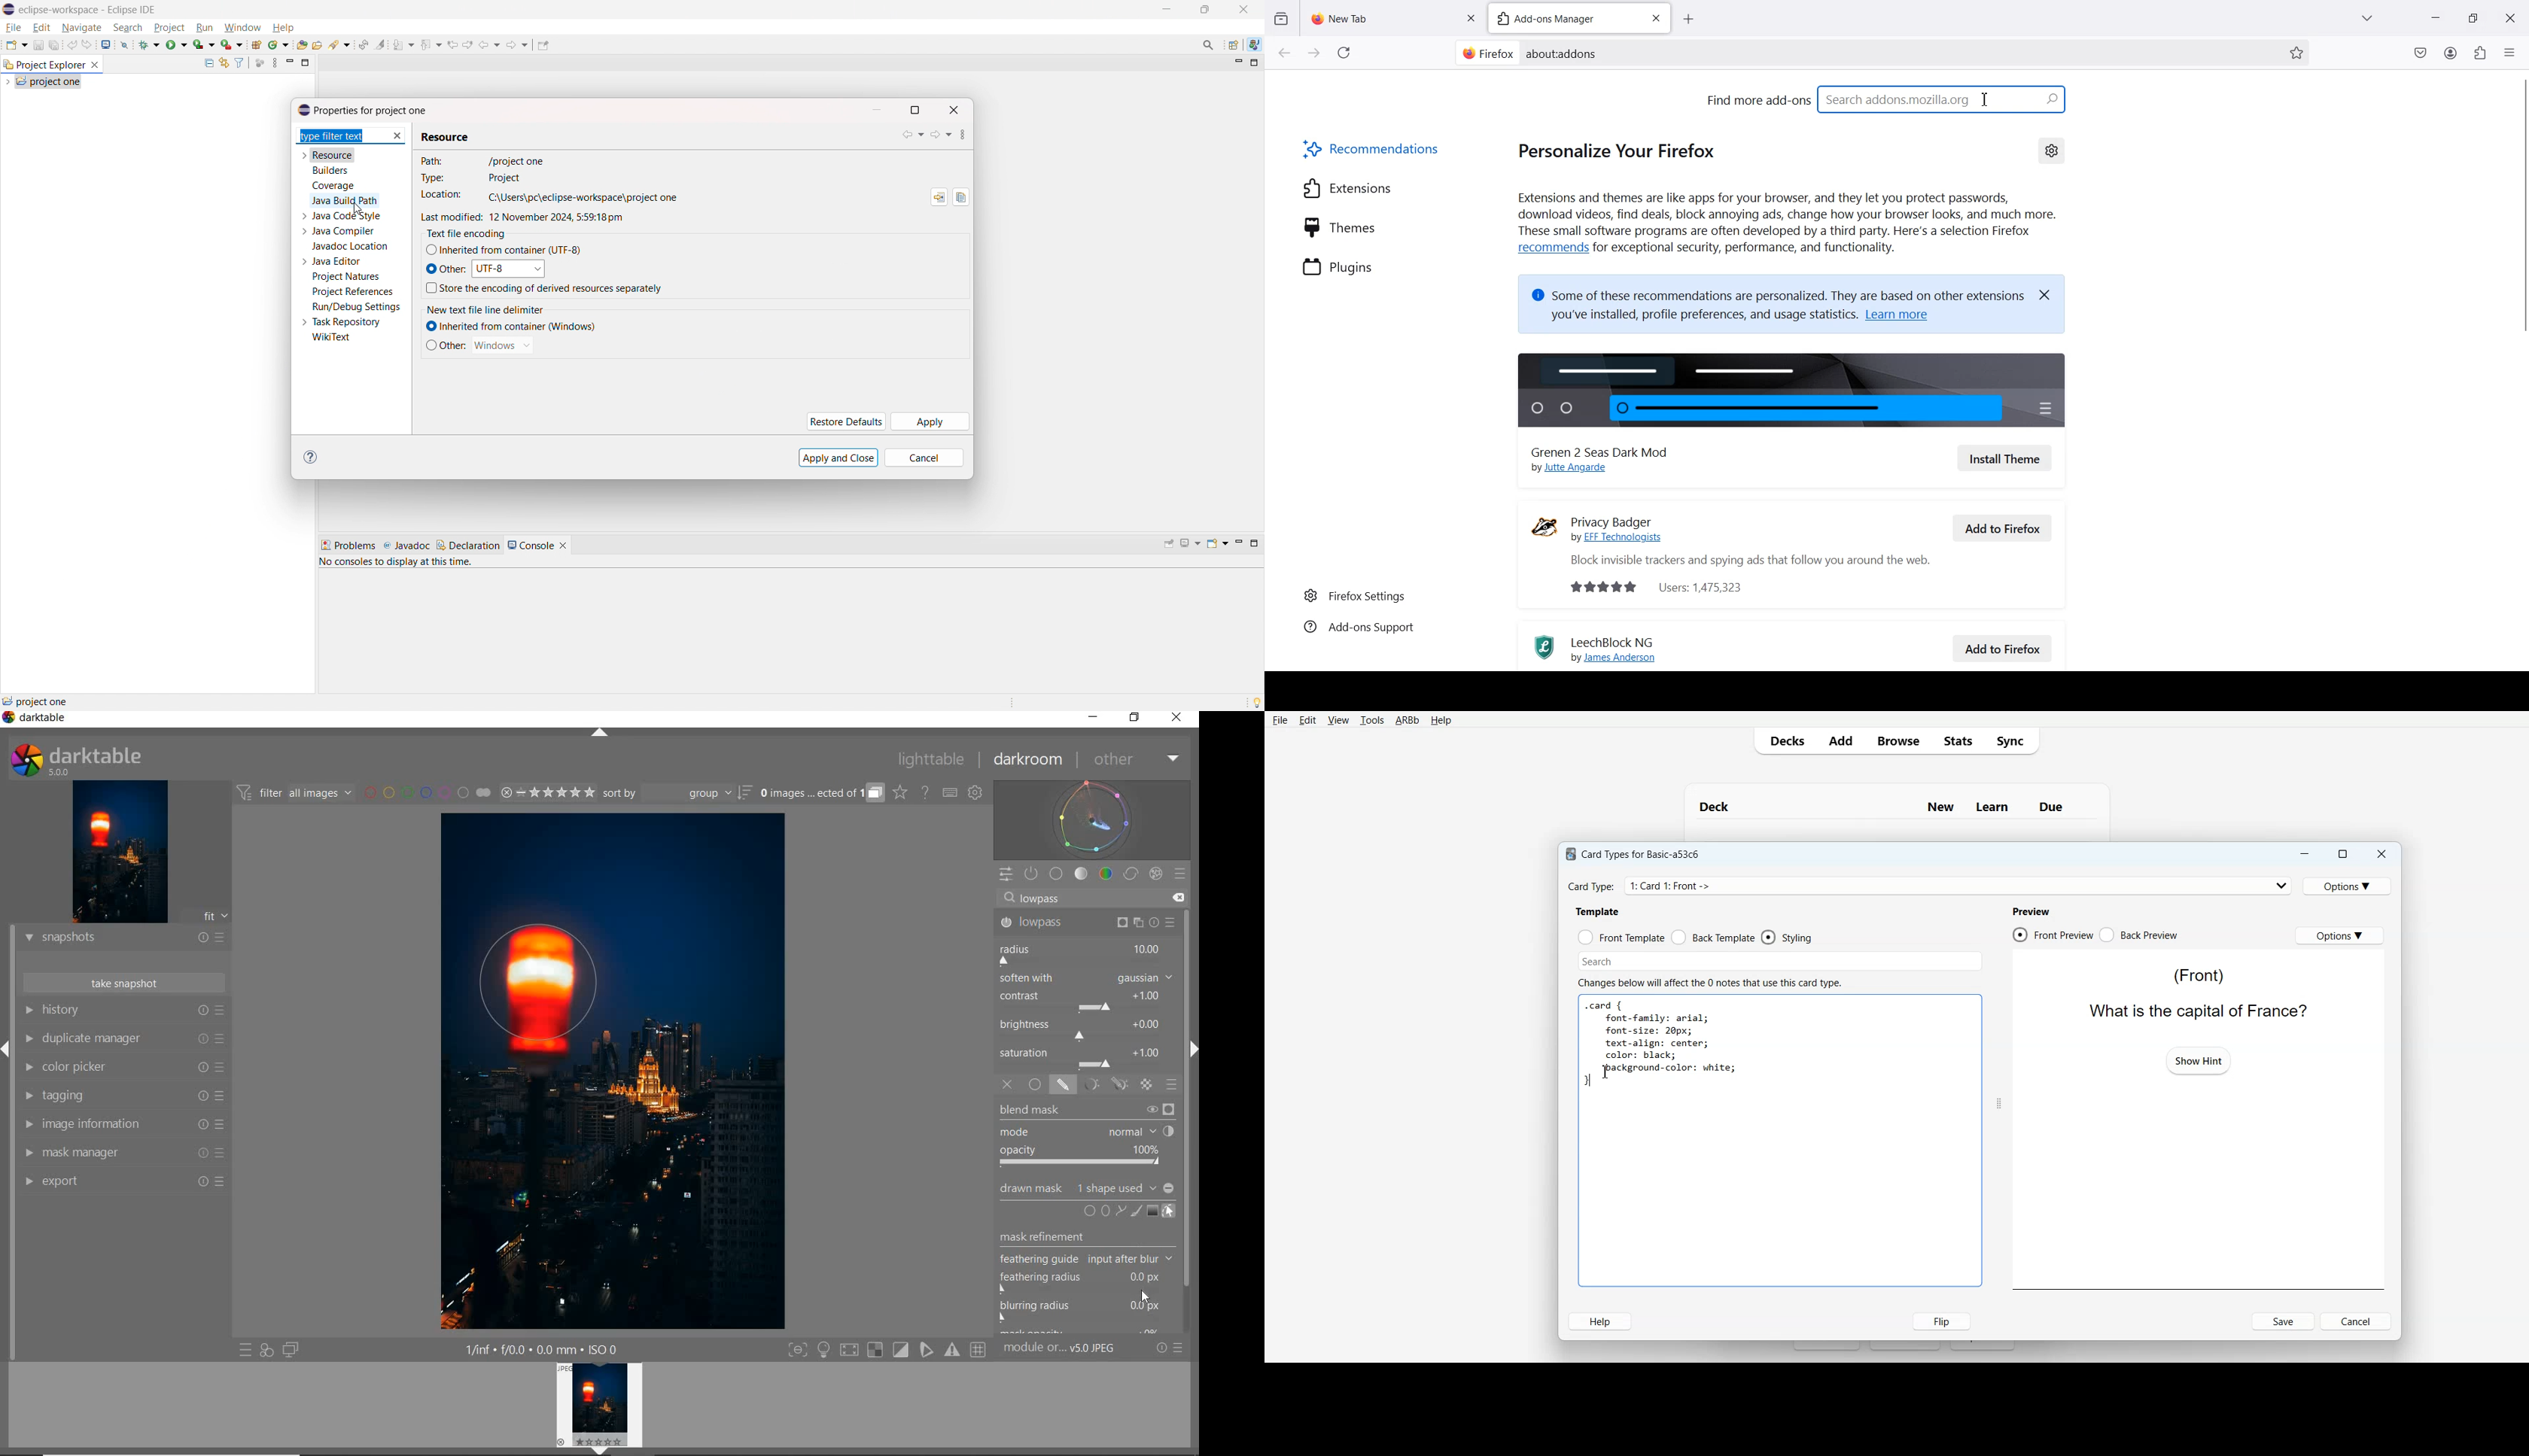 This screenshot has width=2548, height=1456. Describe the element at coordinates (246, 1352) in the screenshot. I see `QUICK ACCESS TO PRESET` at that location.